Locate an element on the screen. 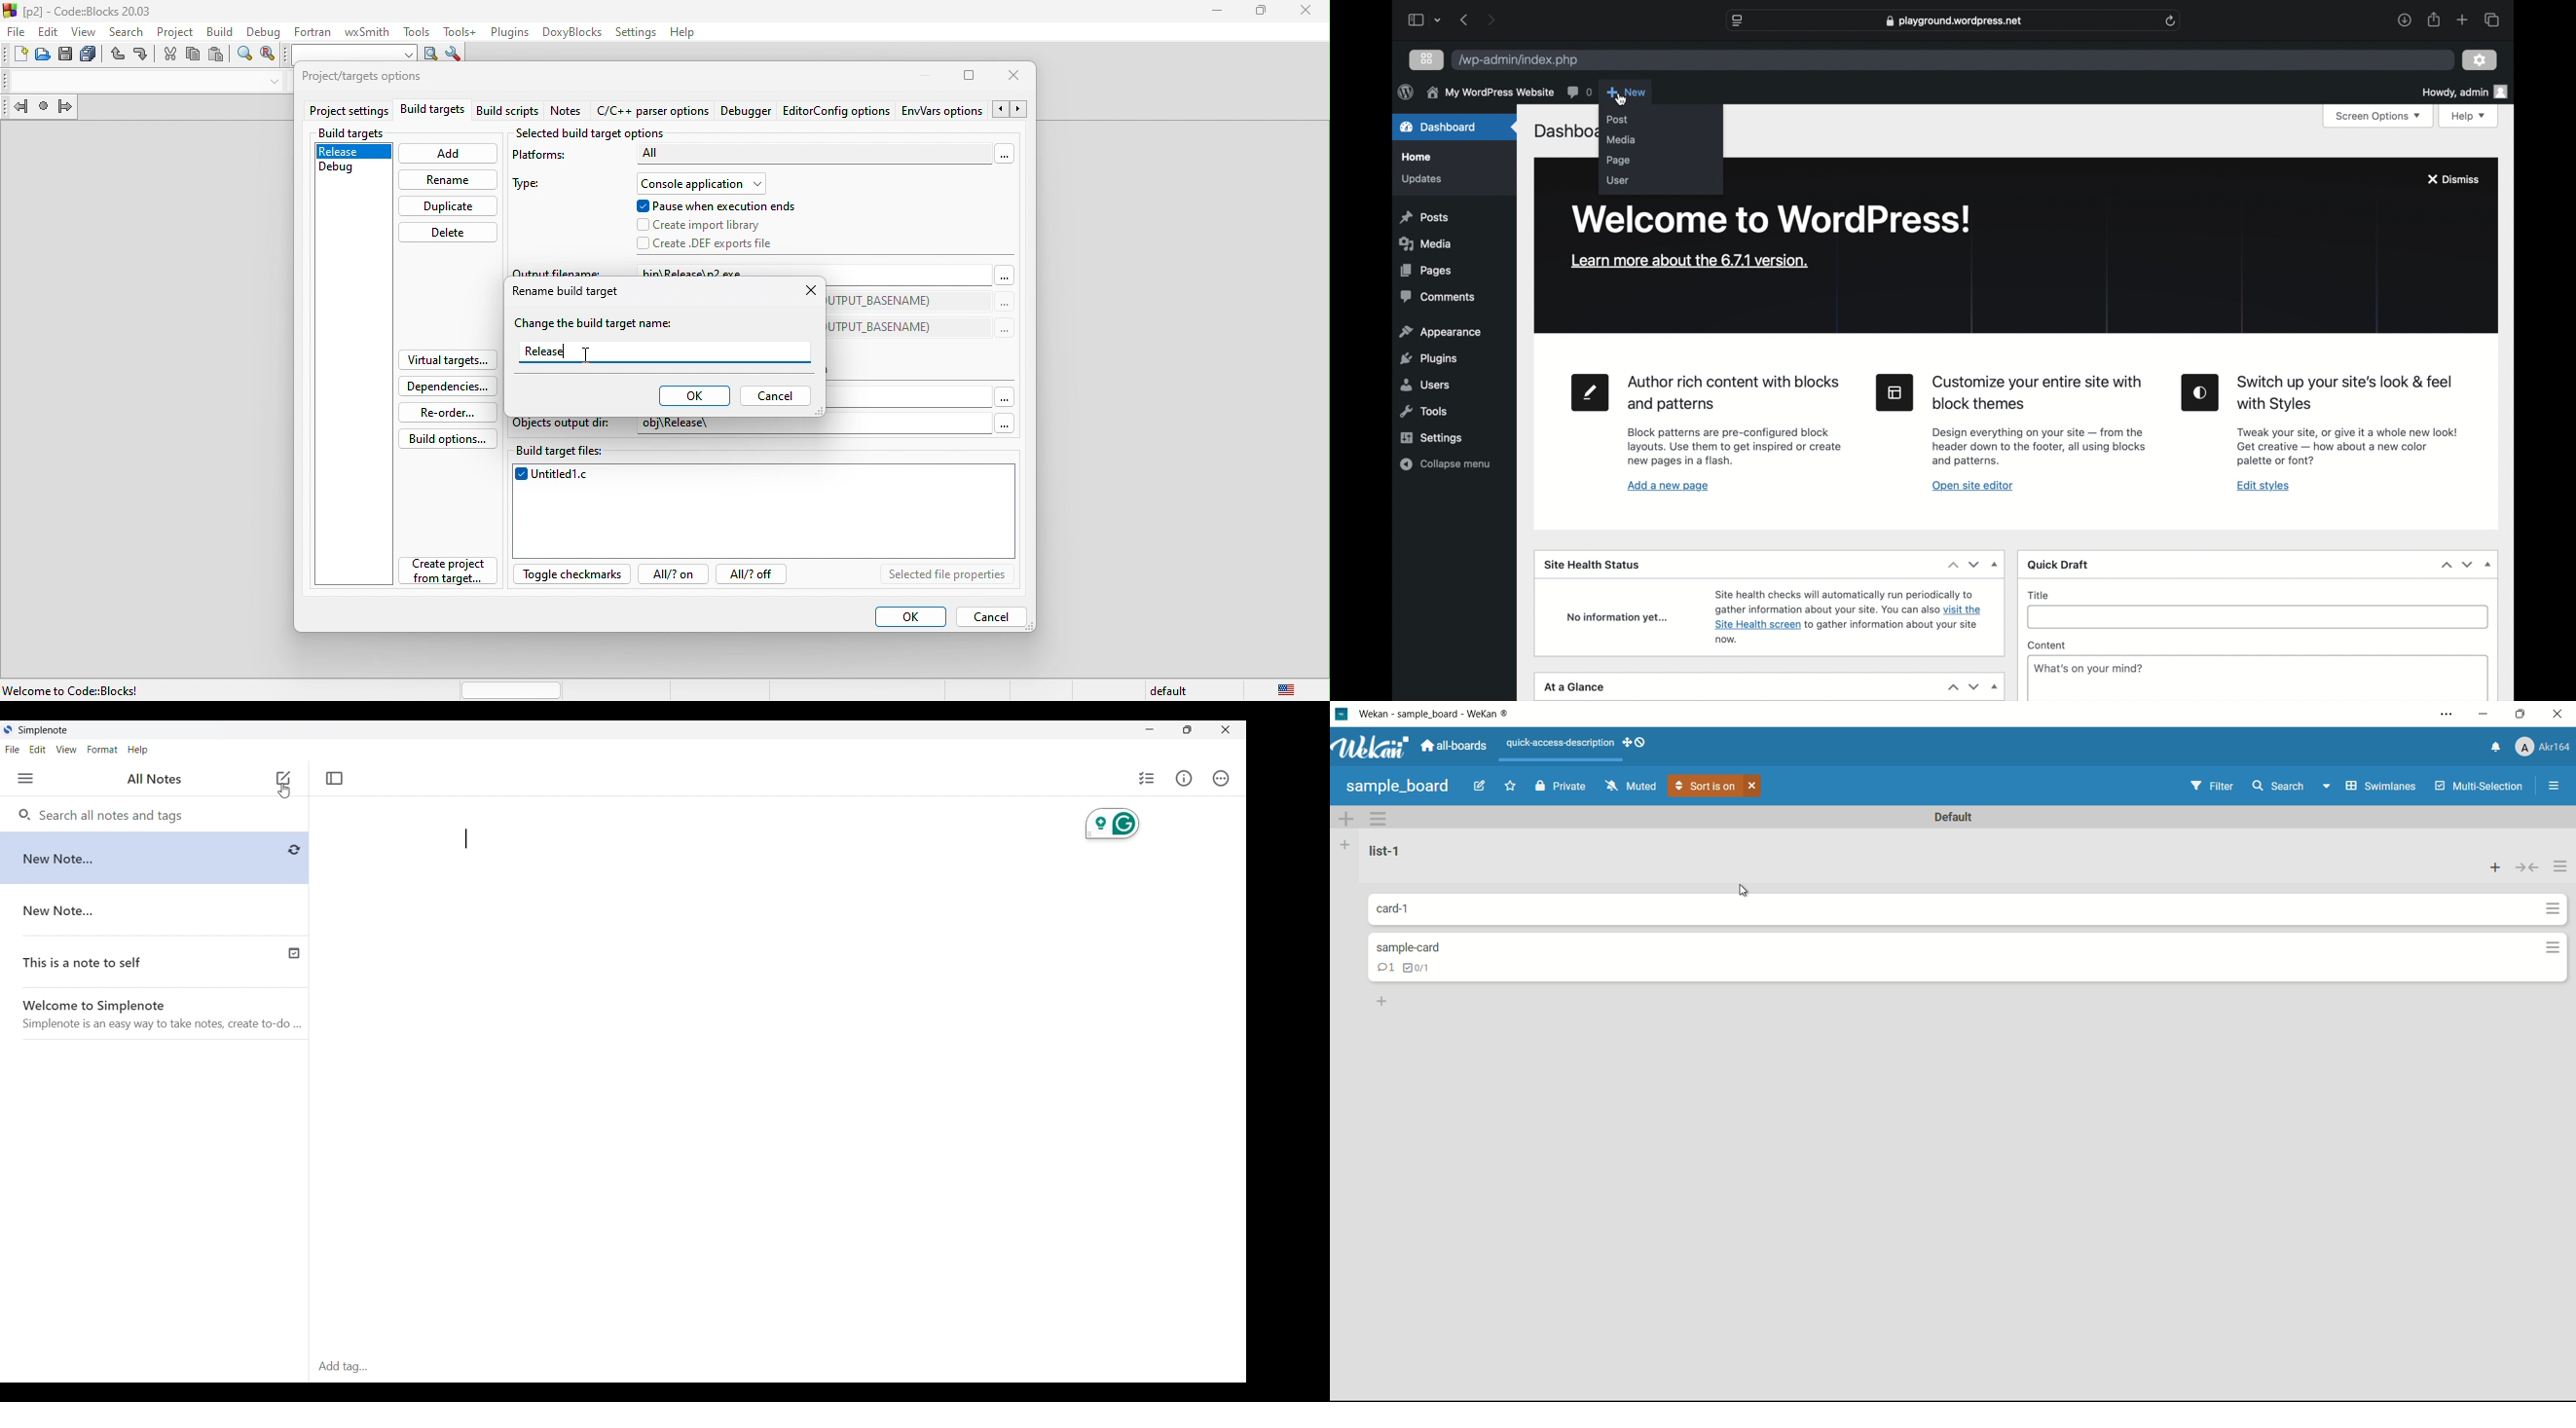 The height and width of the screenshot is (1428, 2576). toggle checkmarks is located at coordinates (574, 574).